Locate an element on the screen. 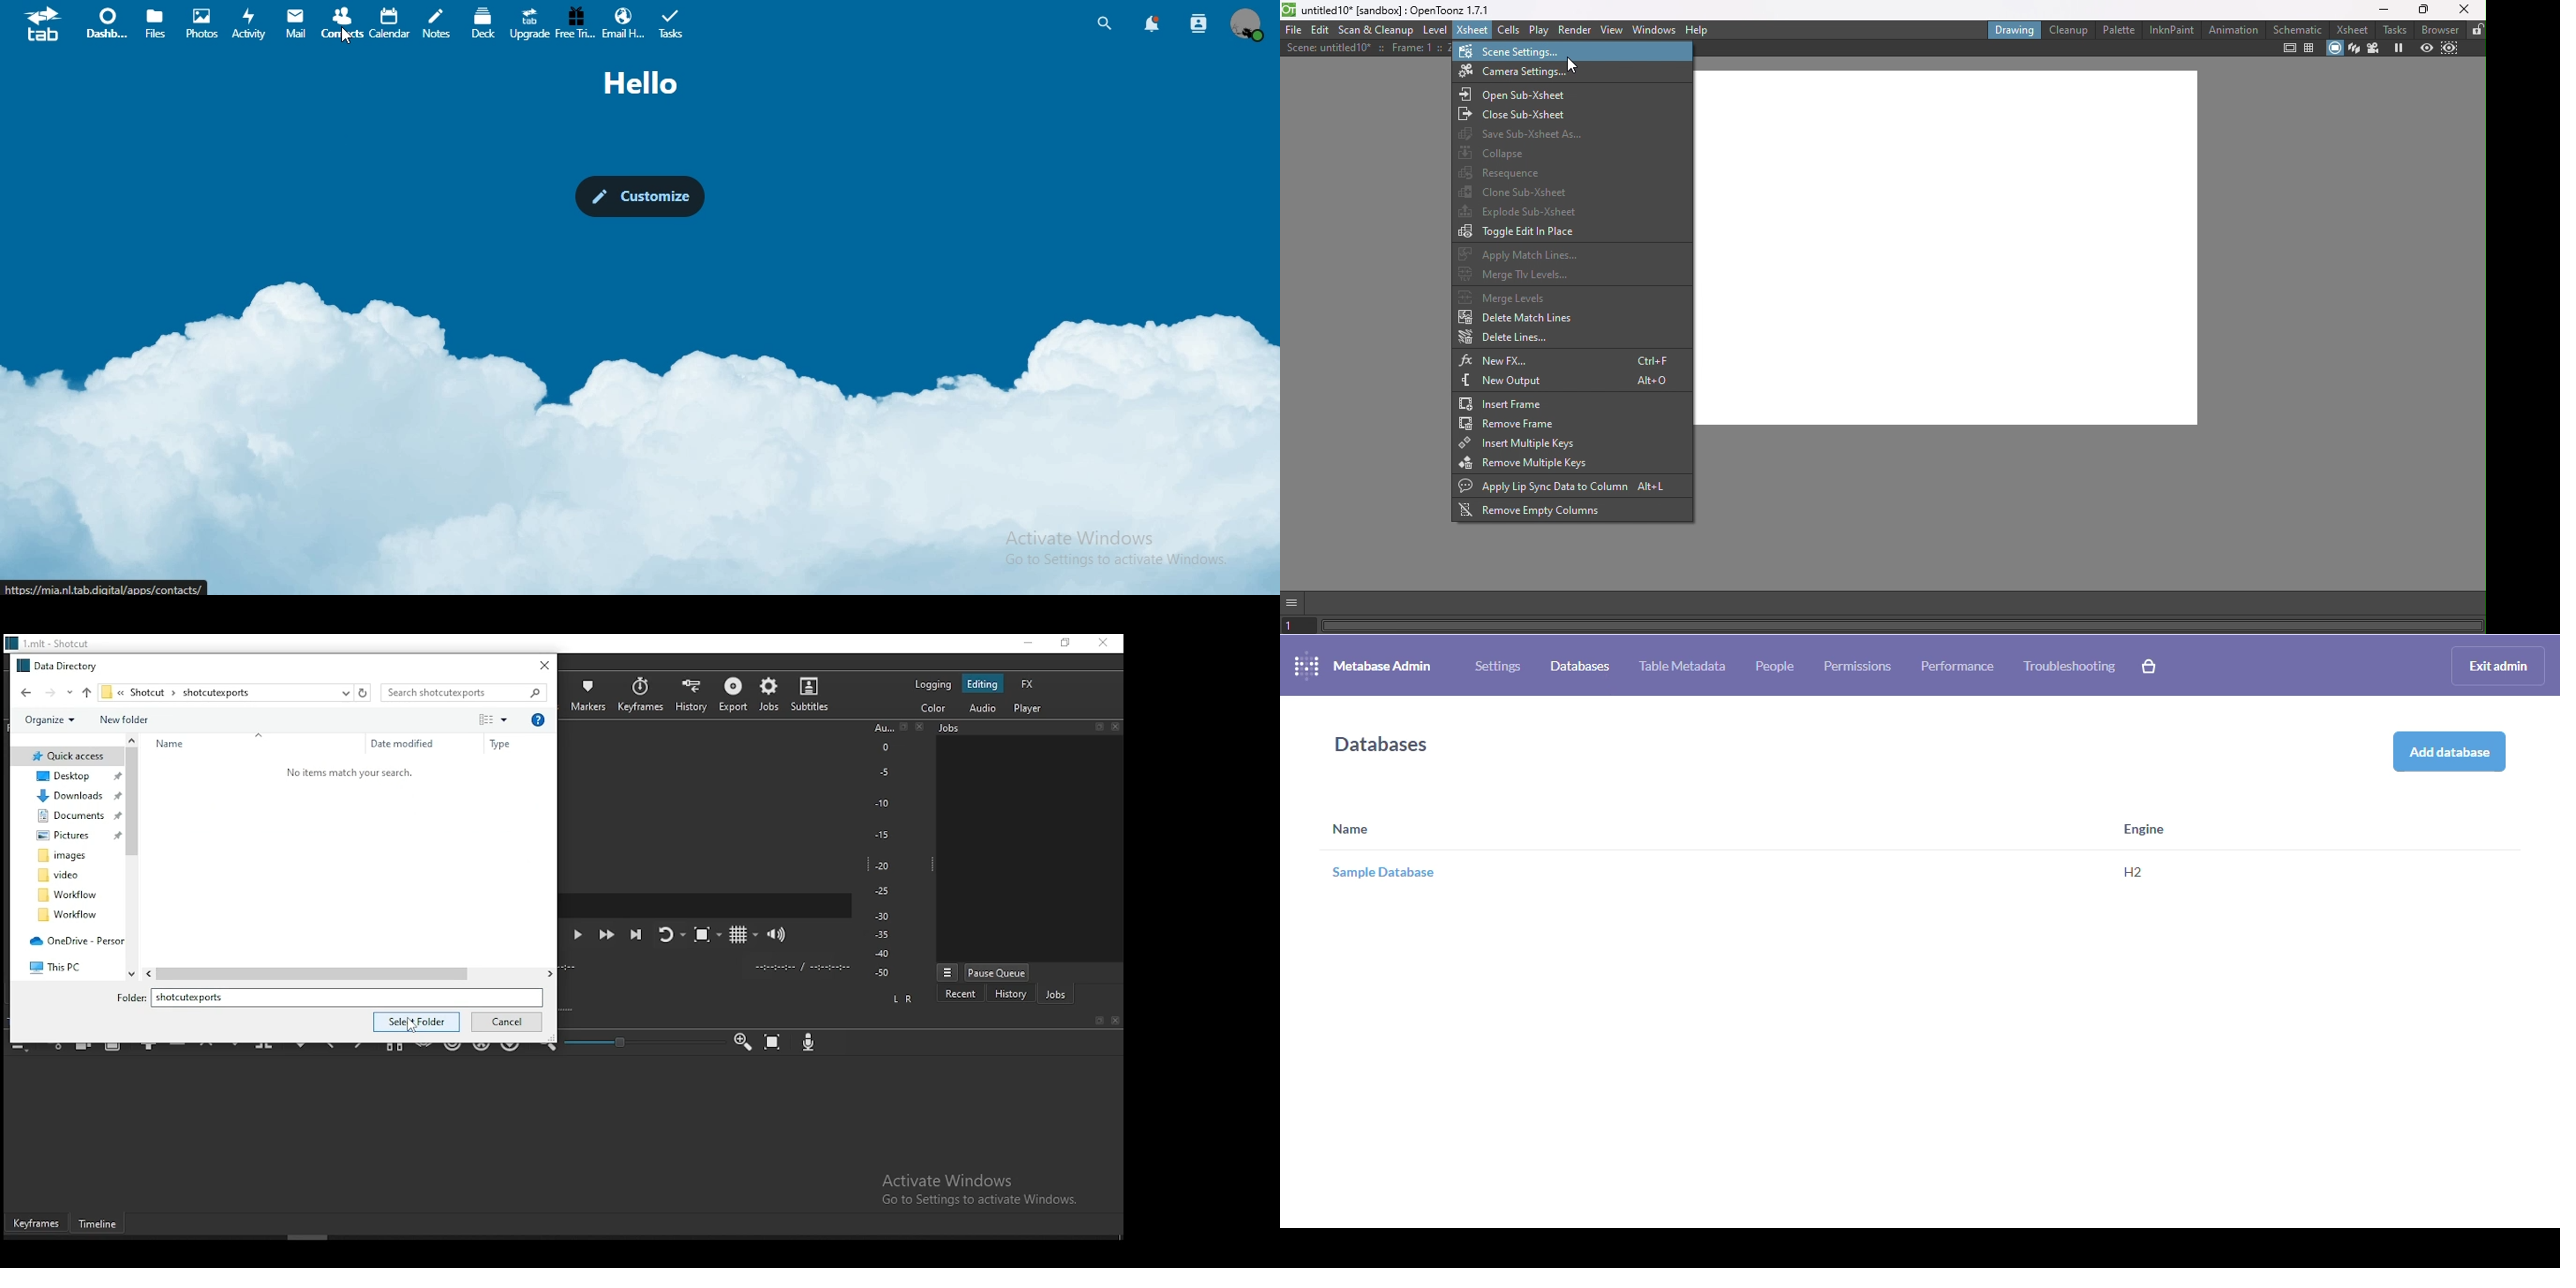 The height and width of the screenshot is (1288, 2576). forward is located at coordinates (57, 691).